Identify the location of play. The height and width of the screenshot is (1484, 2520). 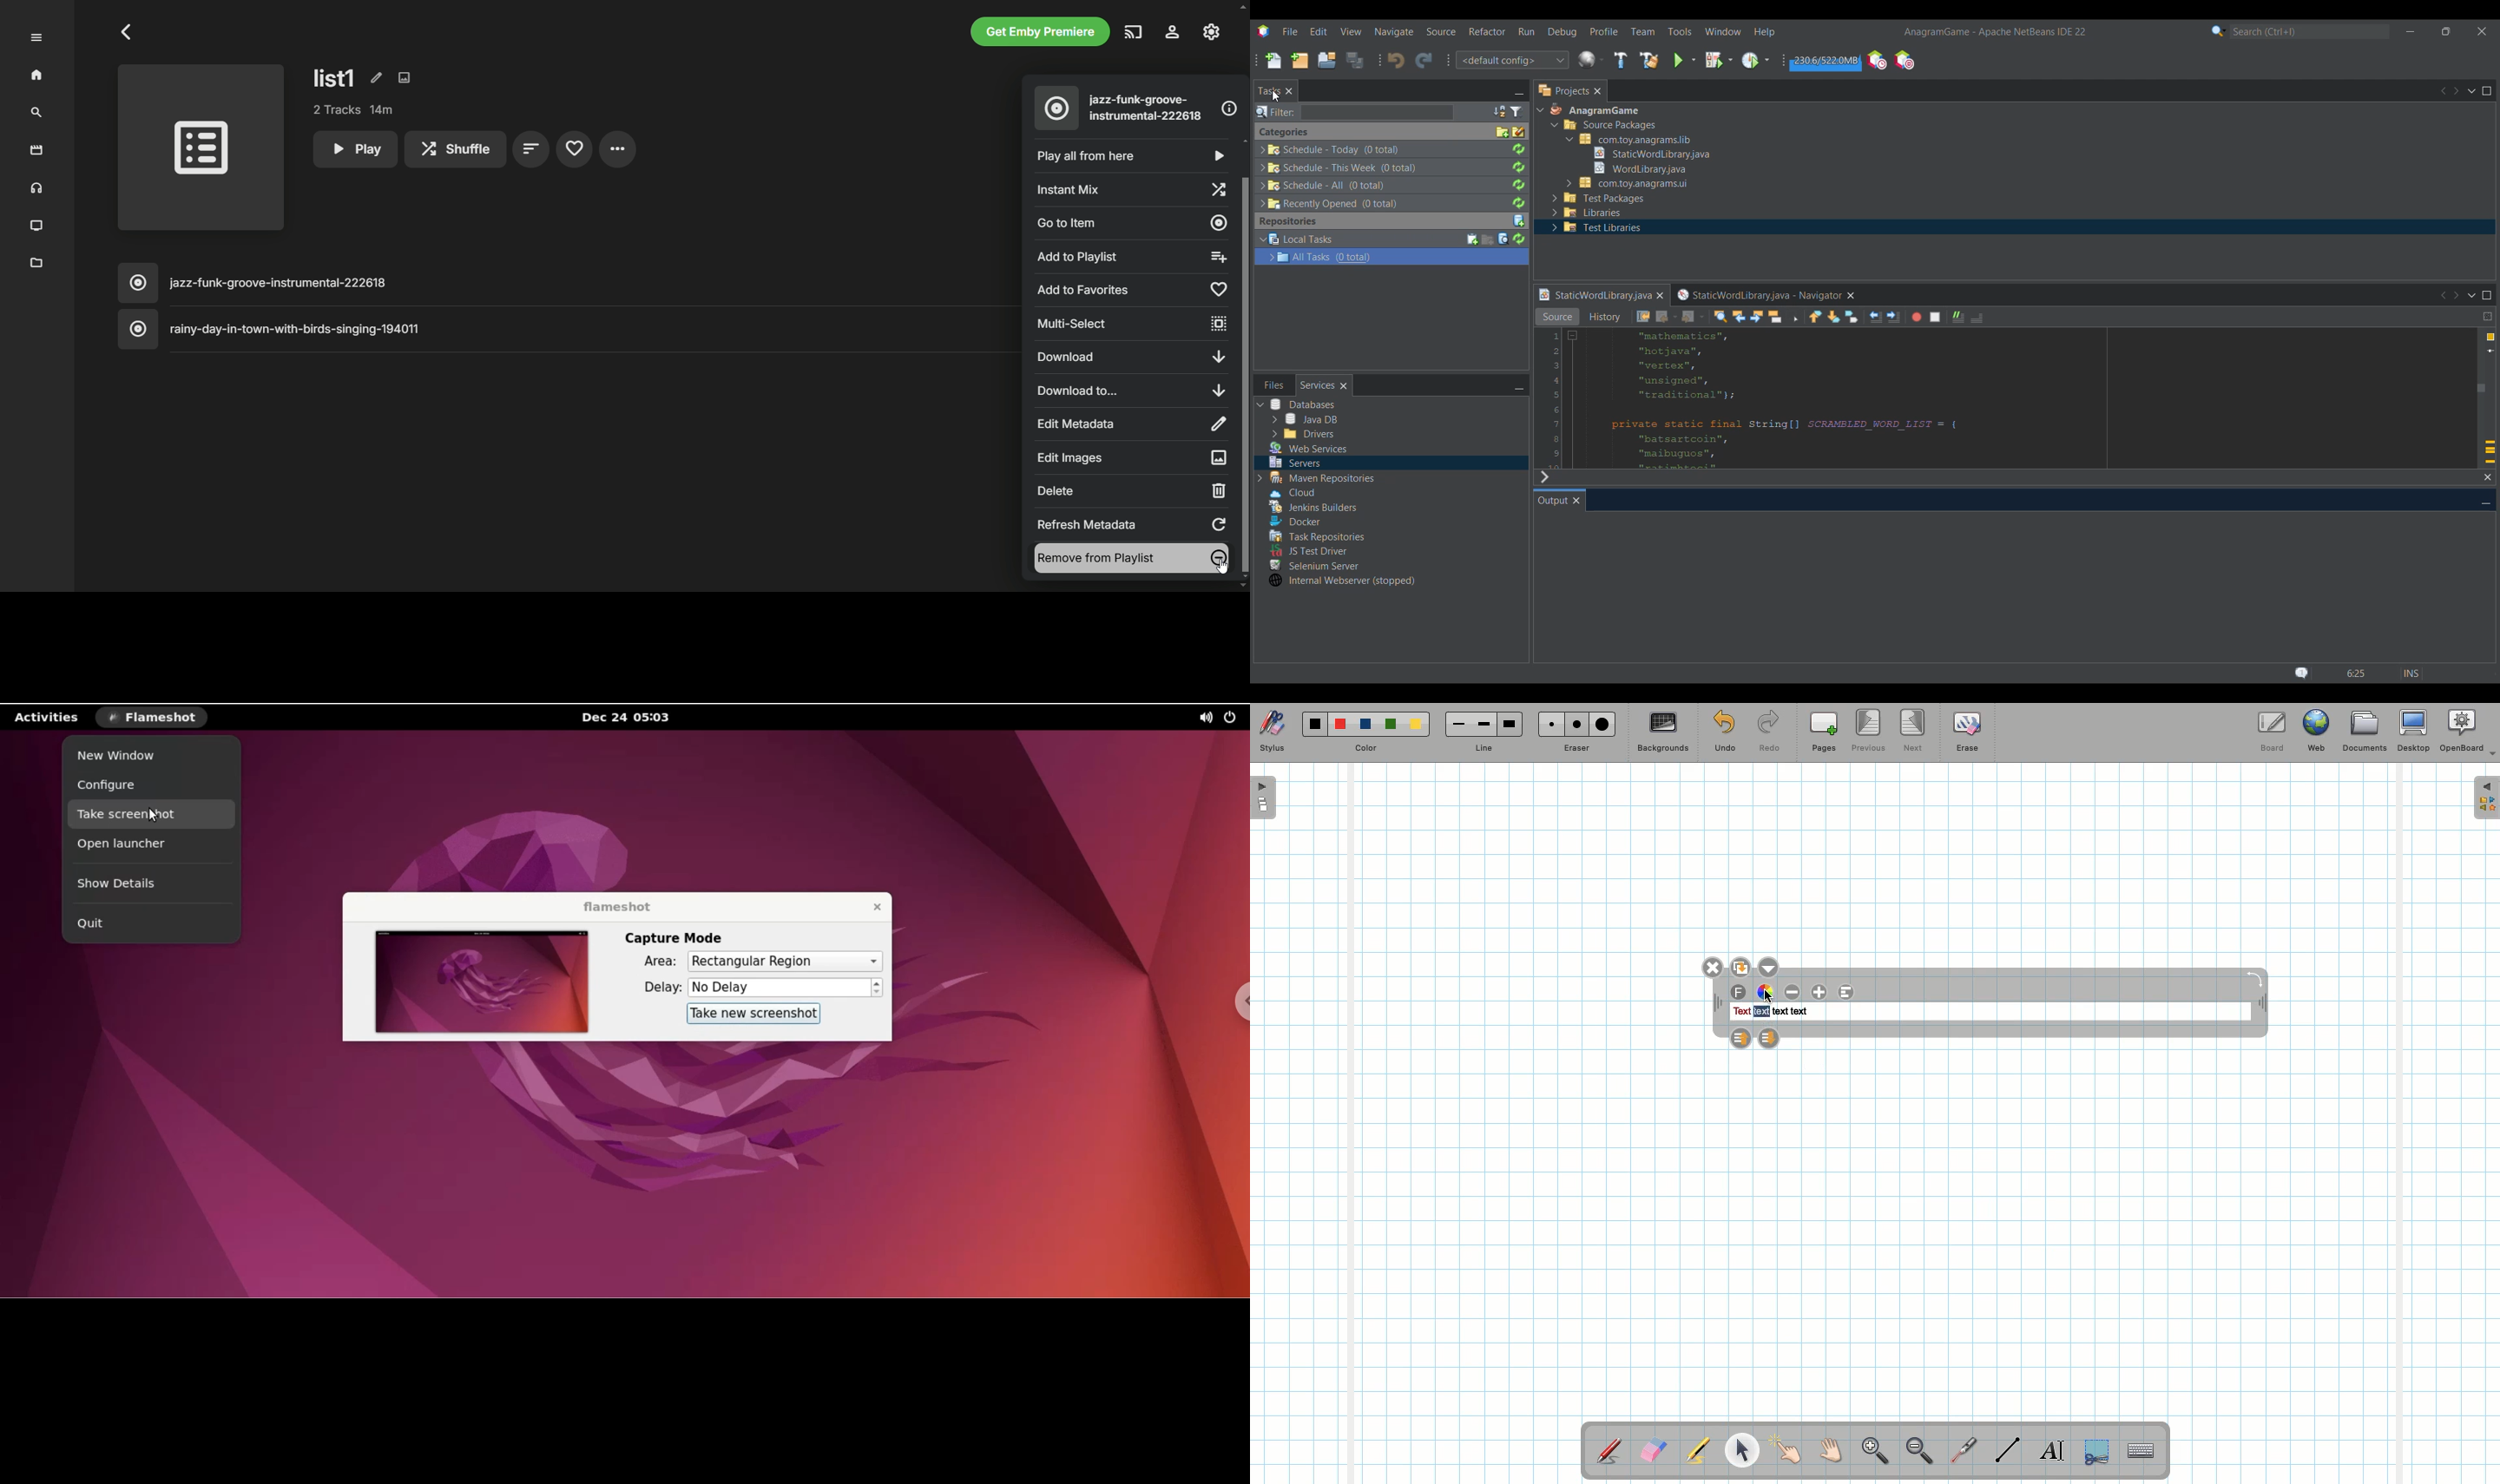
(354, 149).